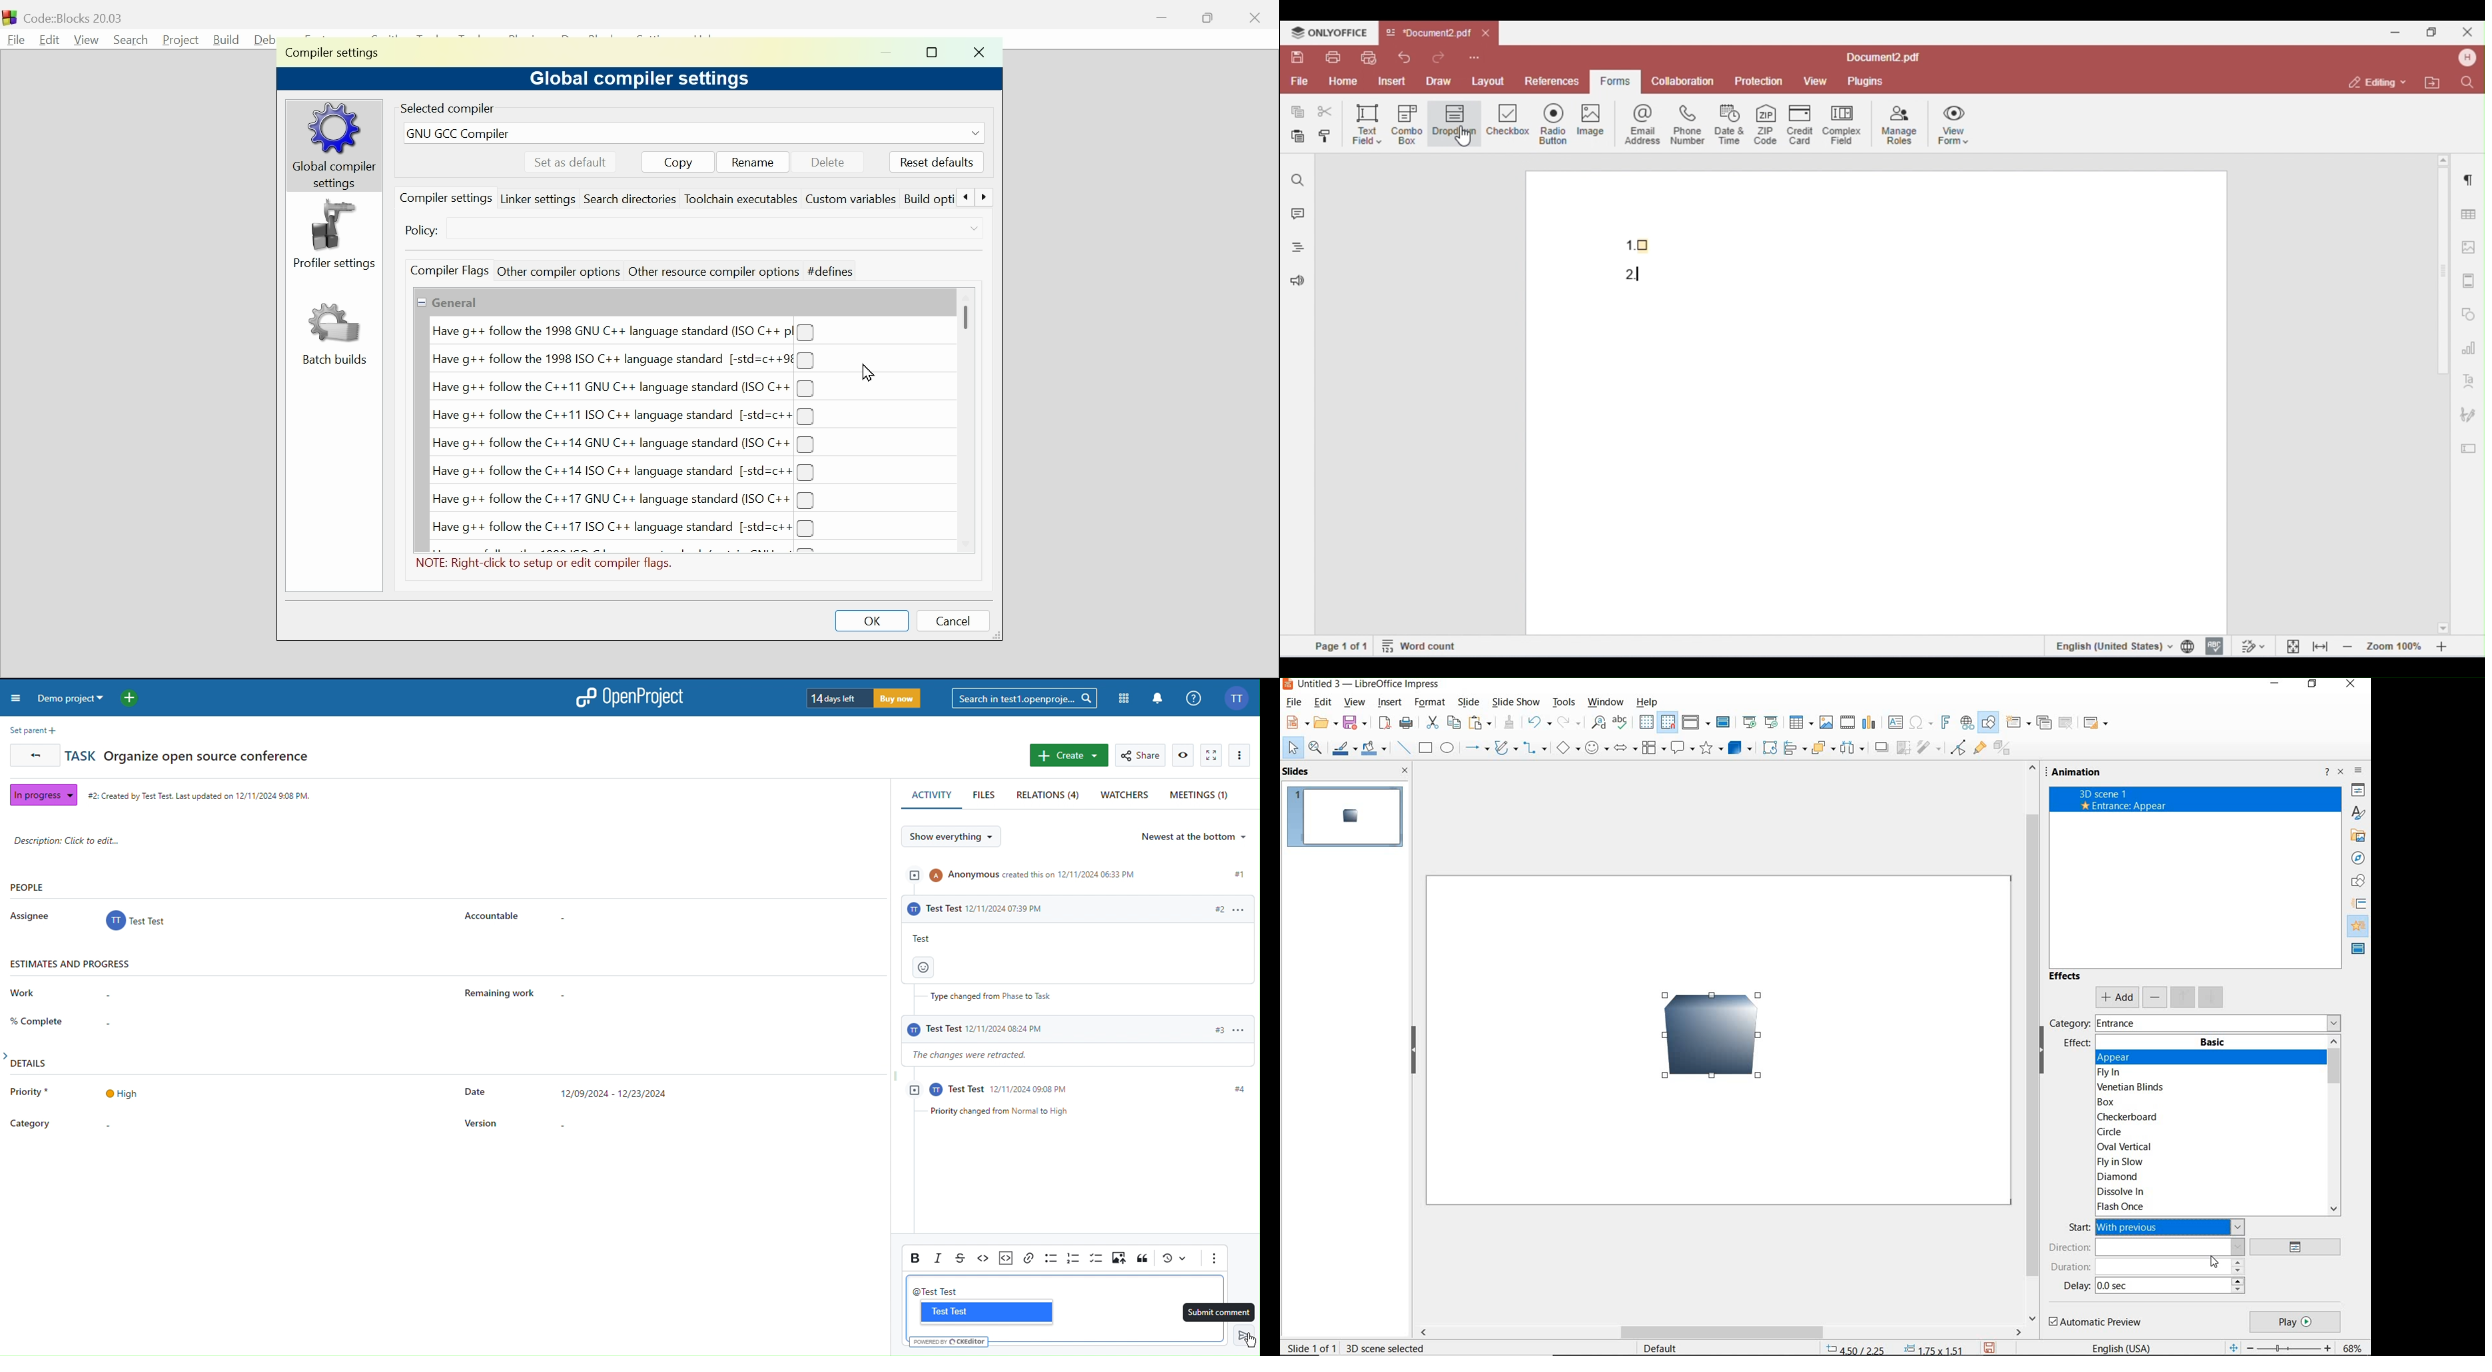 This screenshot has width=2492, height=1372. I want to click on automatic preview, so click(2096, 1322).